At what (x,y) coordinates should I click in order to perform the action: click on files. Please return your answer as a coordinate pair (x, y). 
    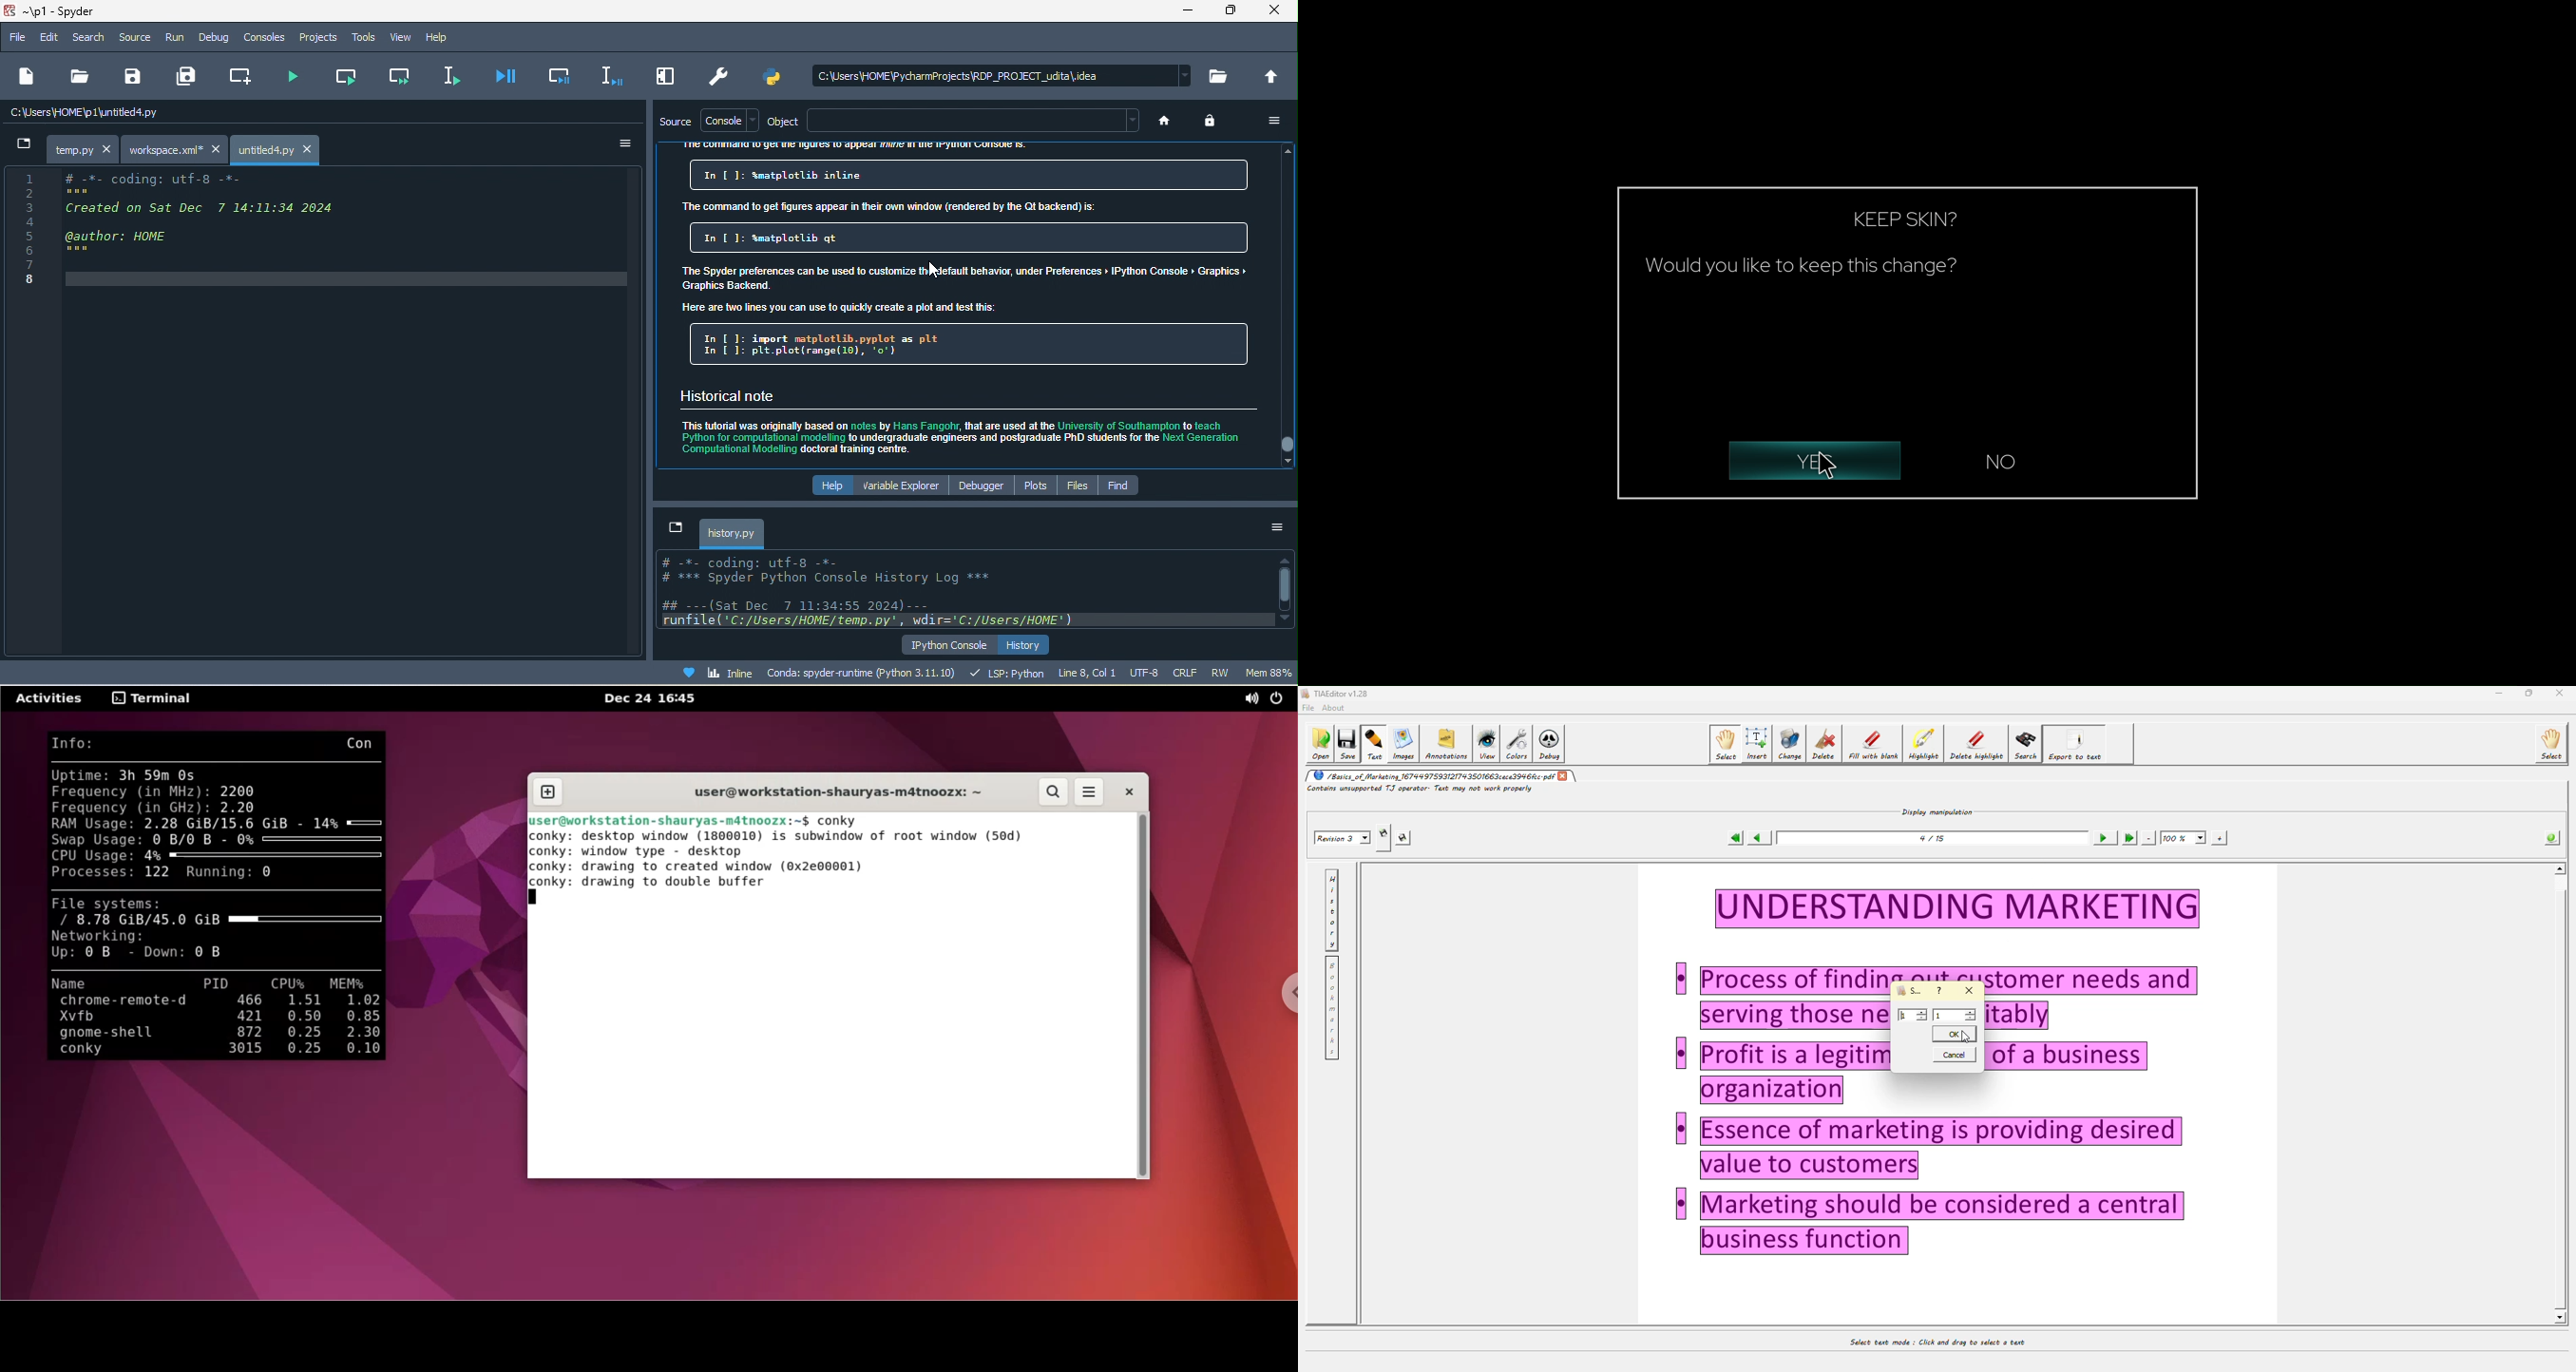
    Looking at the image, I should click on (1077, 486).